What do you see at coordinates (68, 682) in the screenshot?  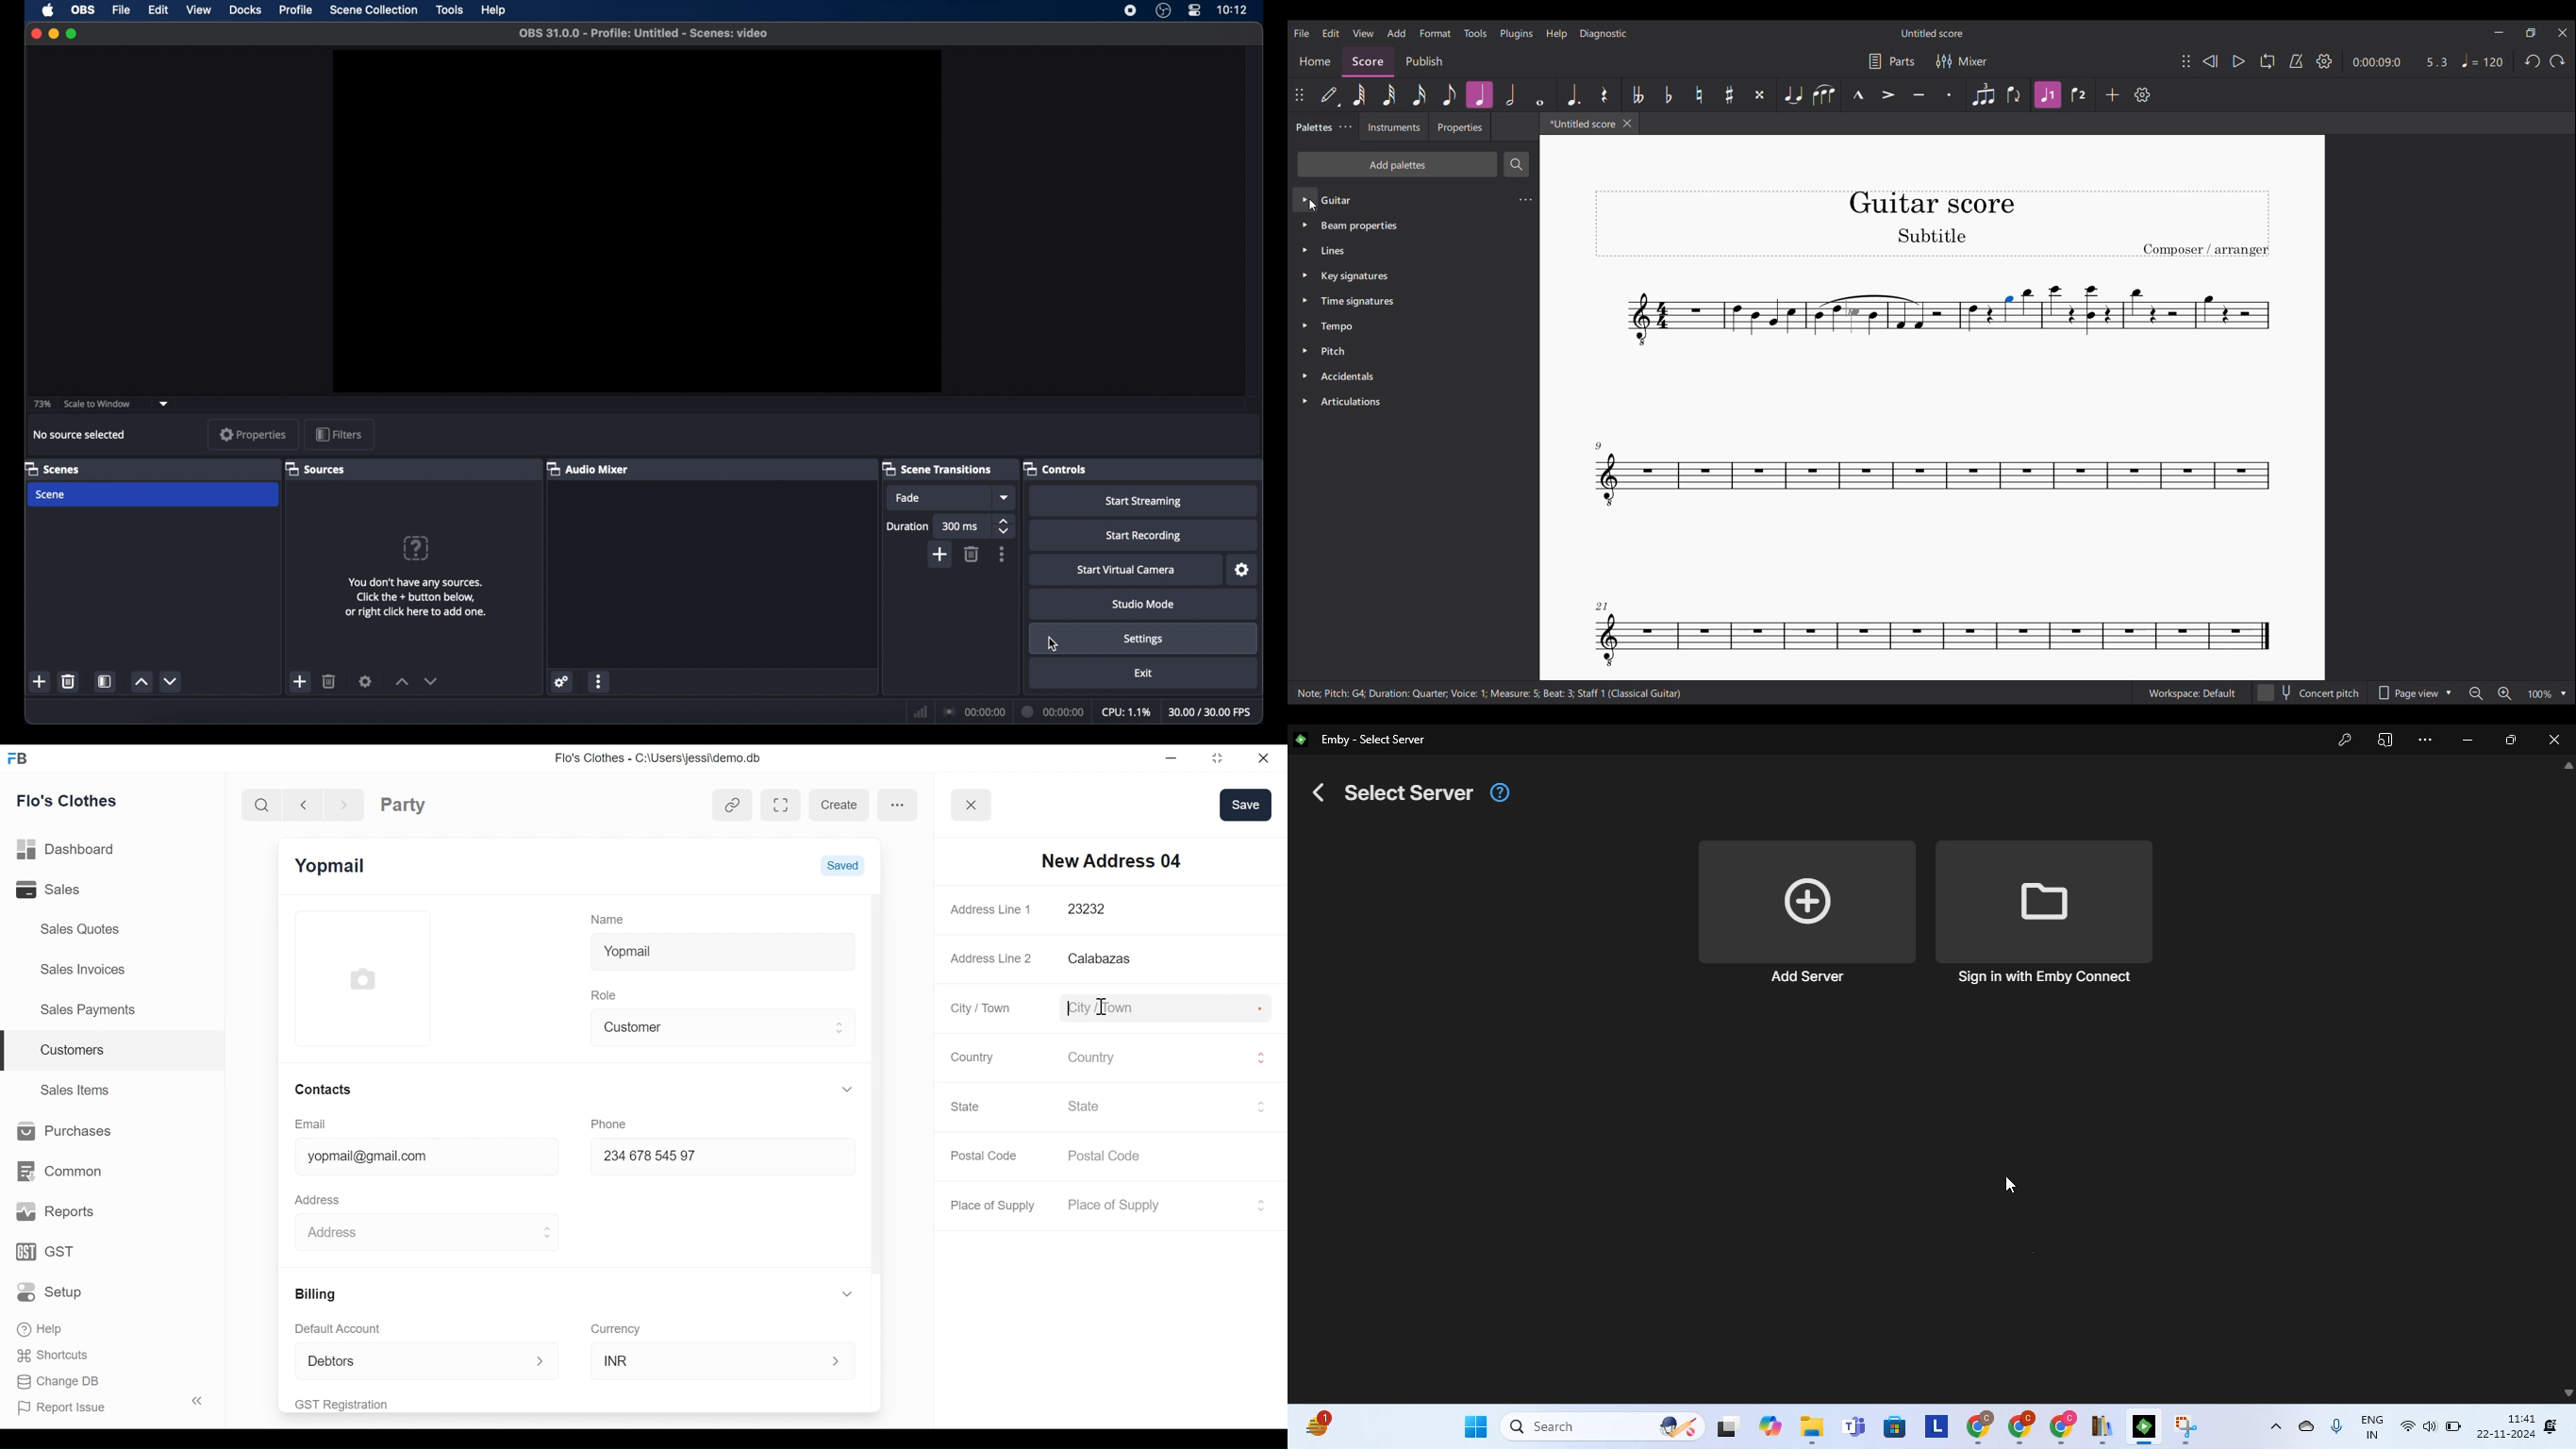 I see `delete` at bounding box center [68, 682].